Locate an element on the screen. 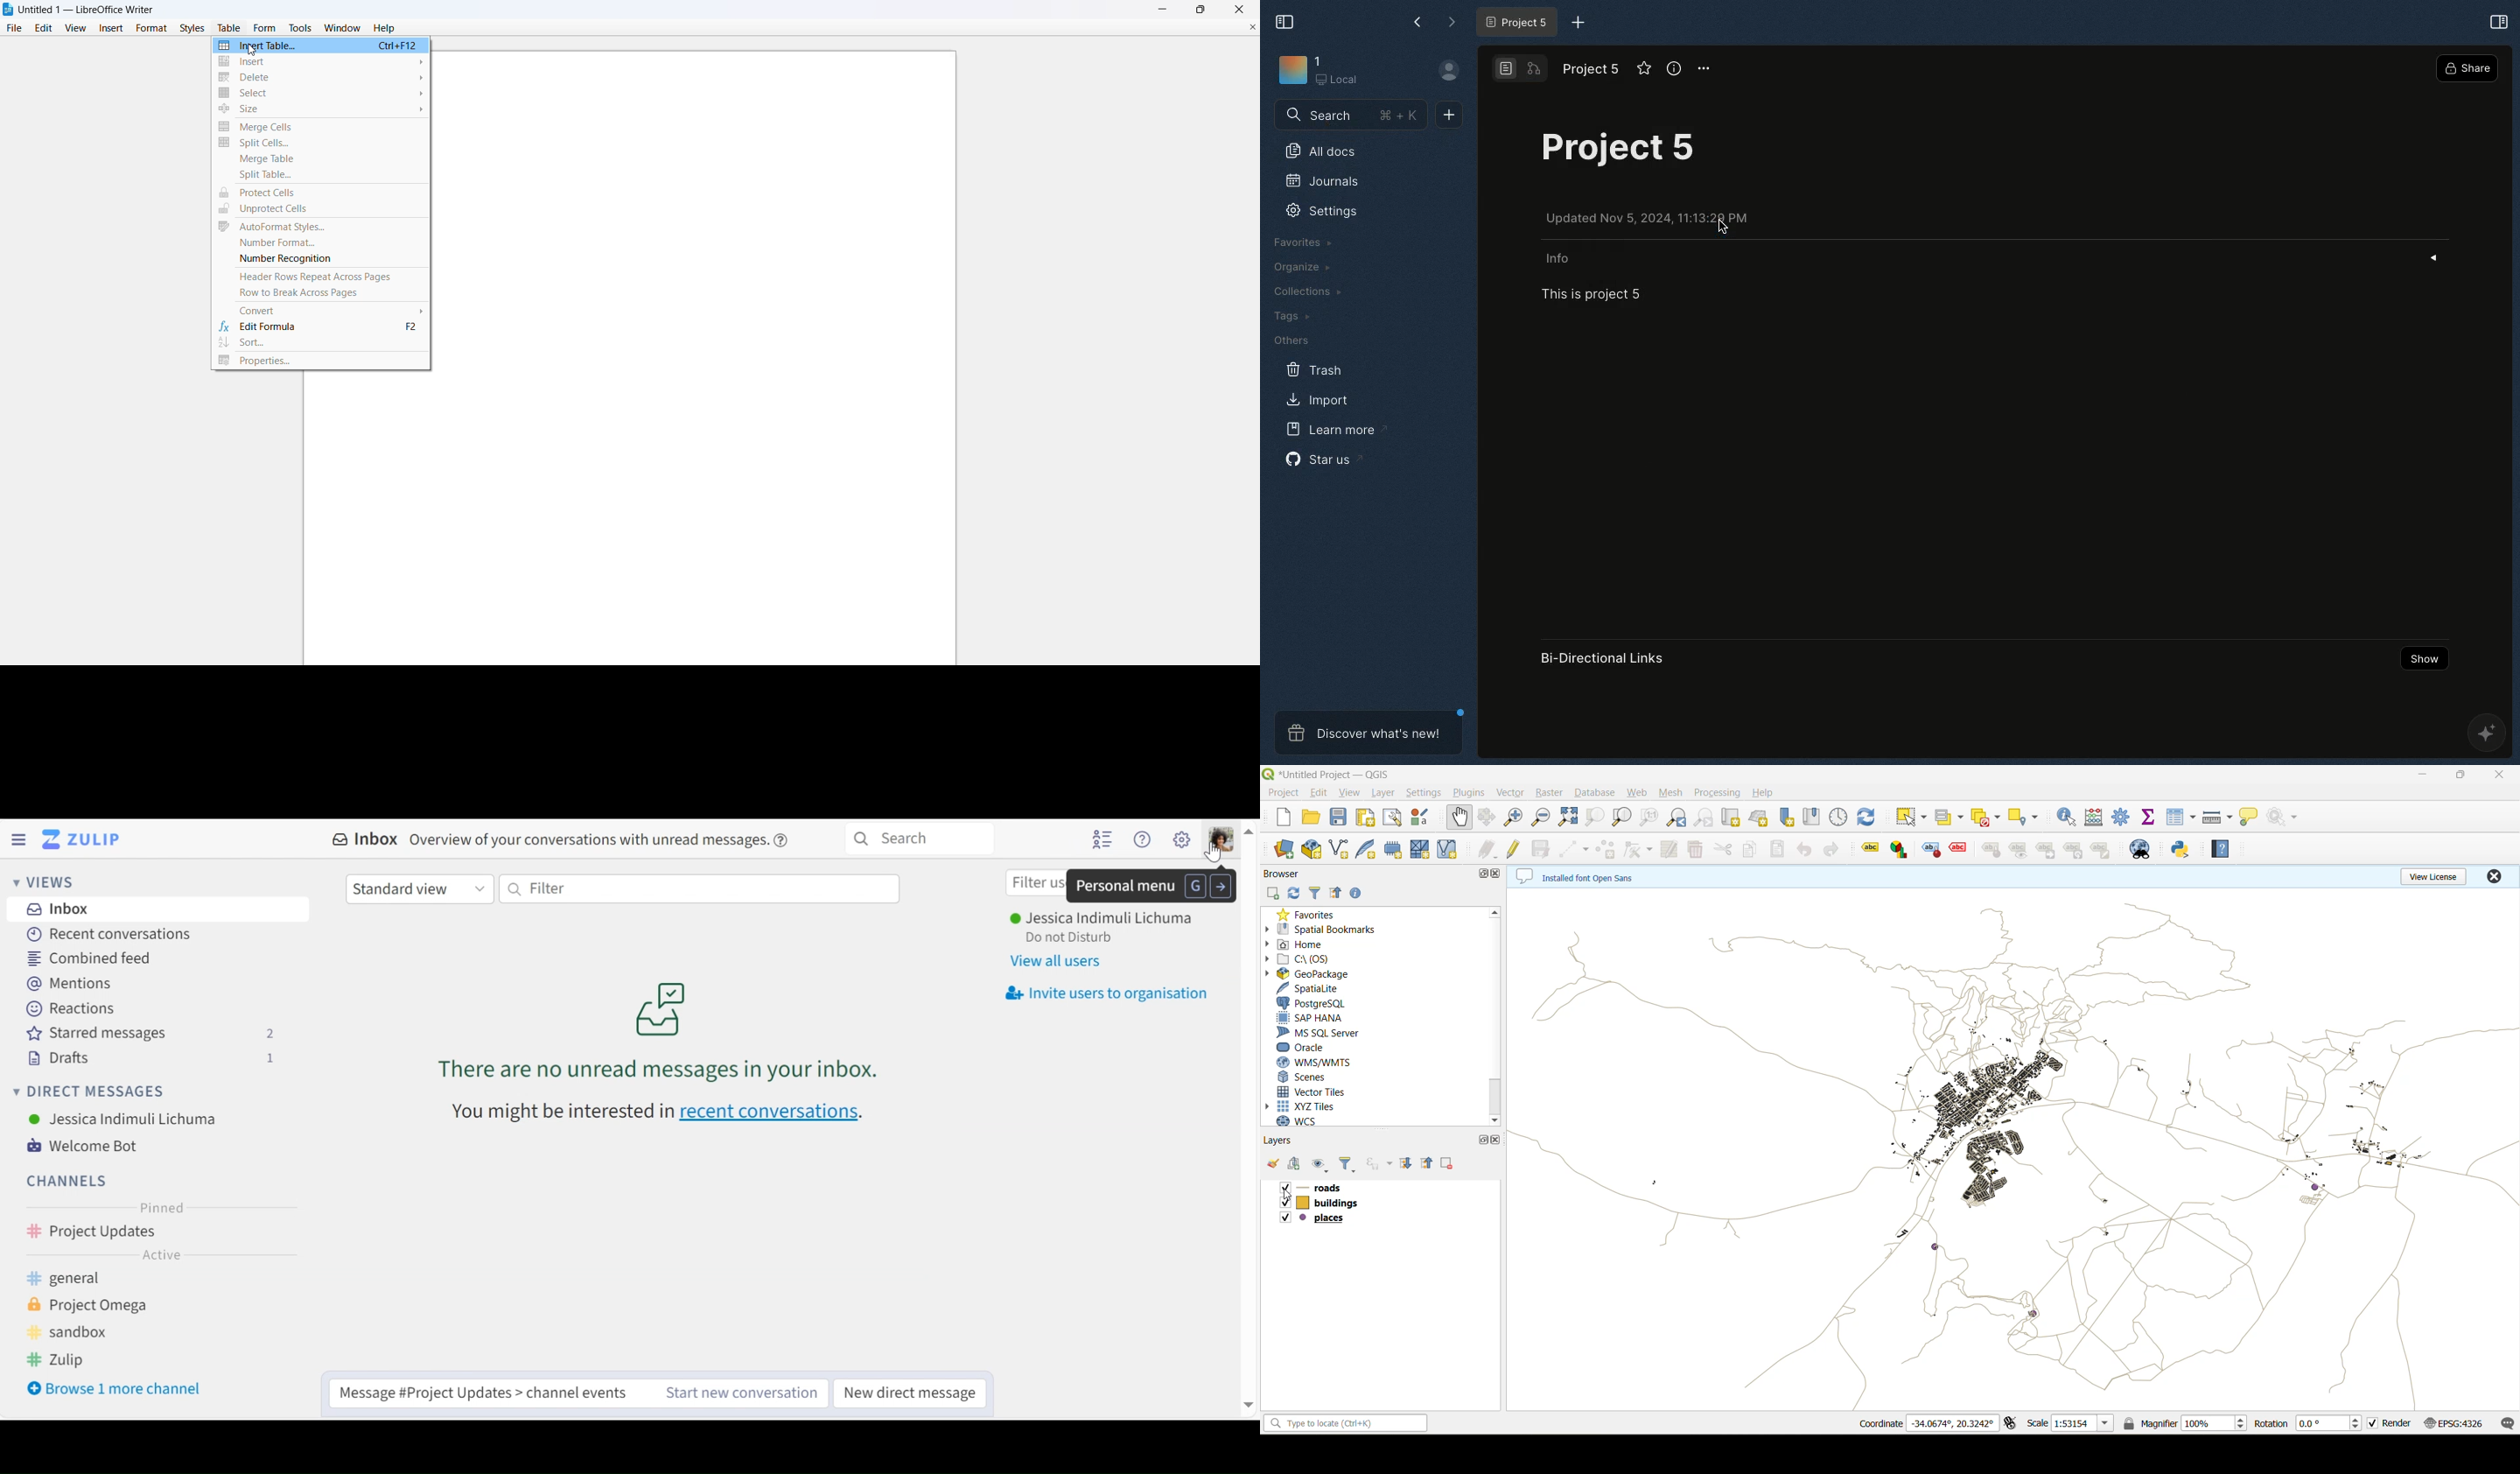  labels toolbar 4 is located at coordinates (1958, 848).